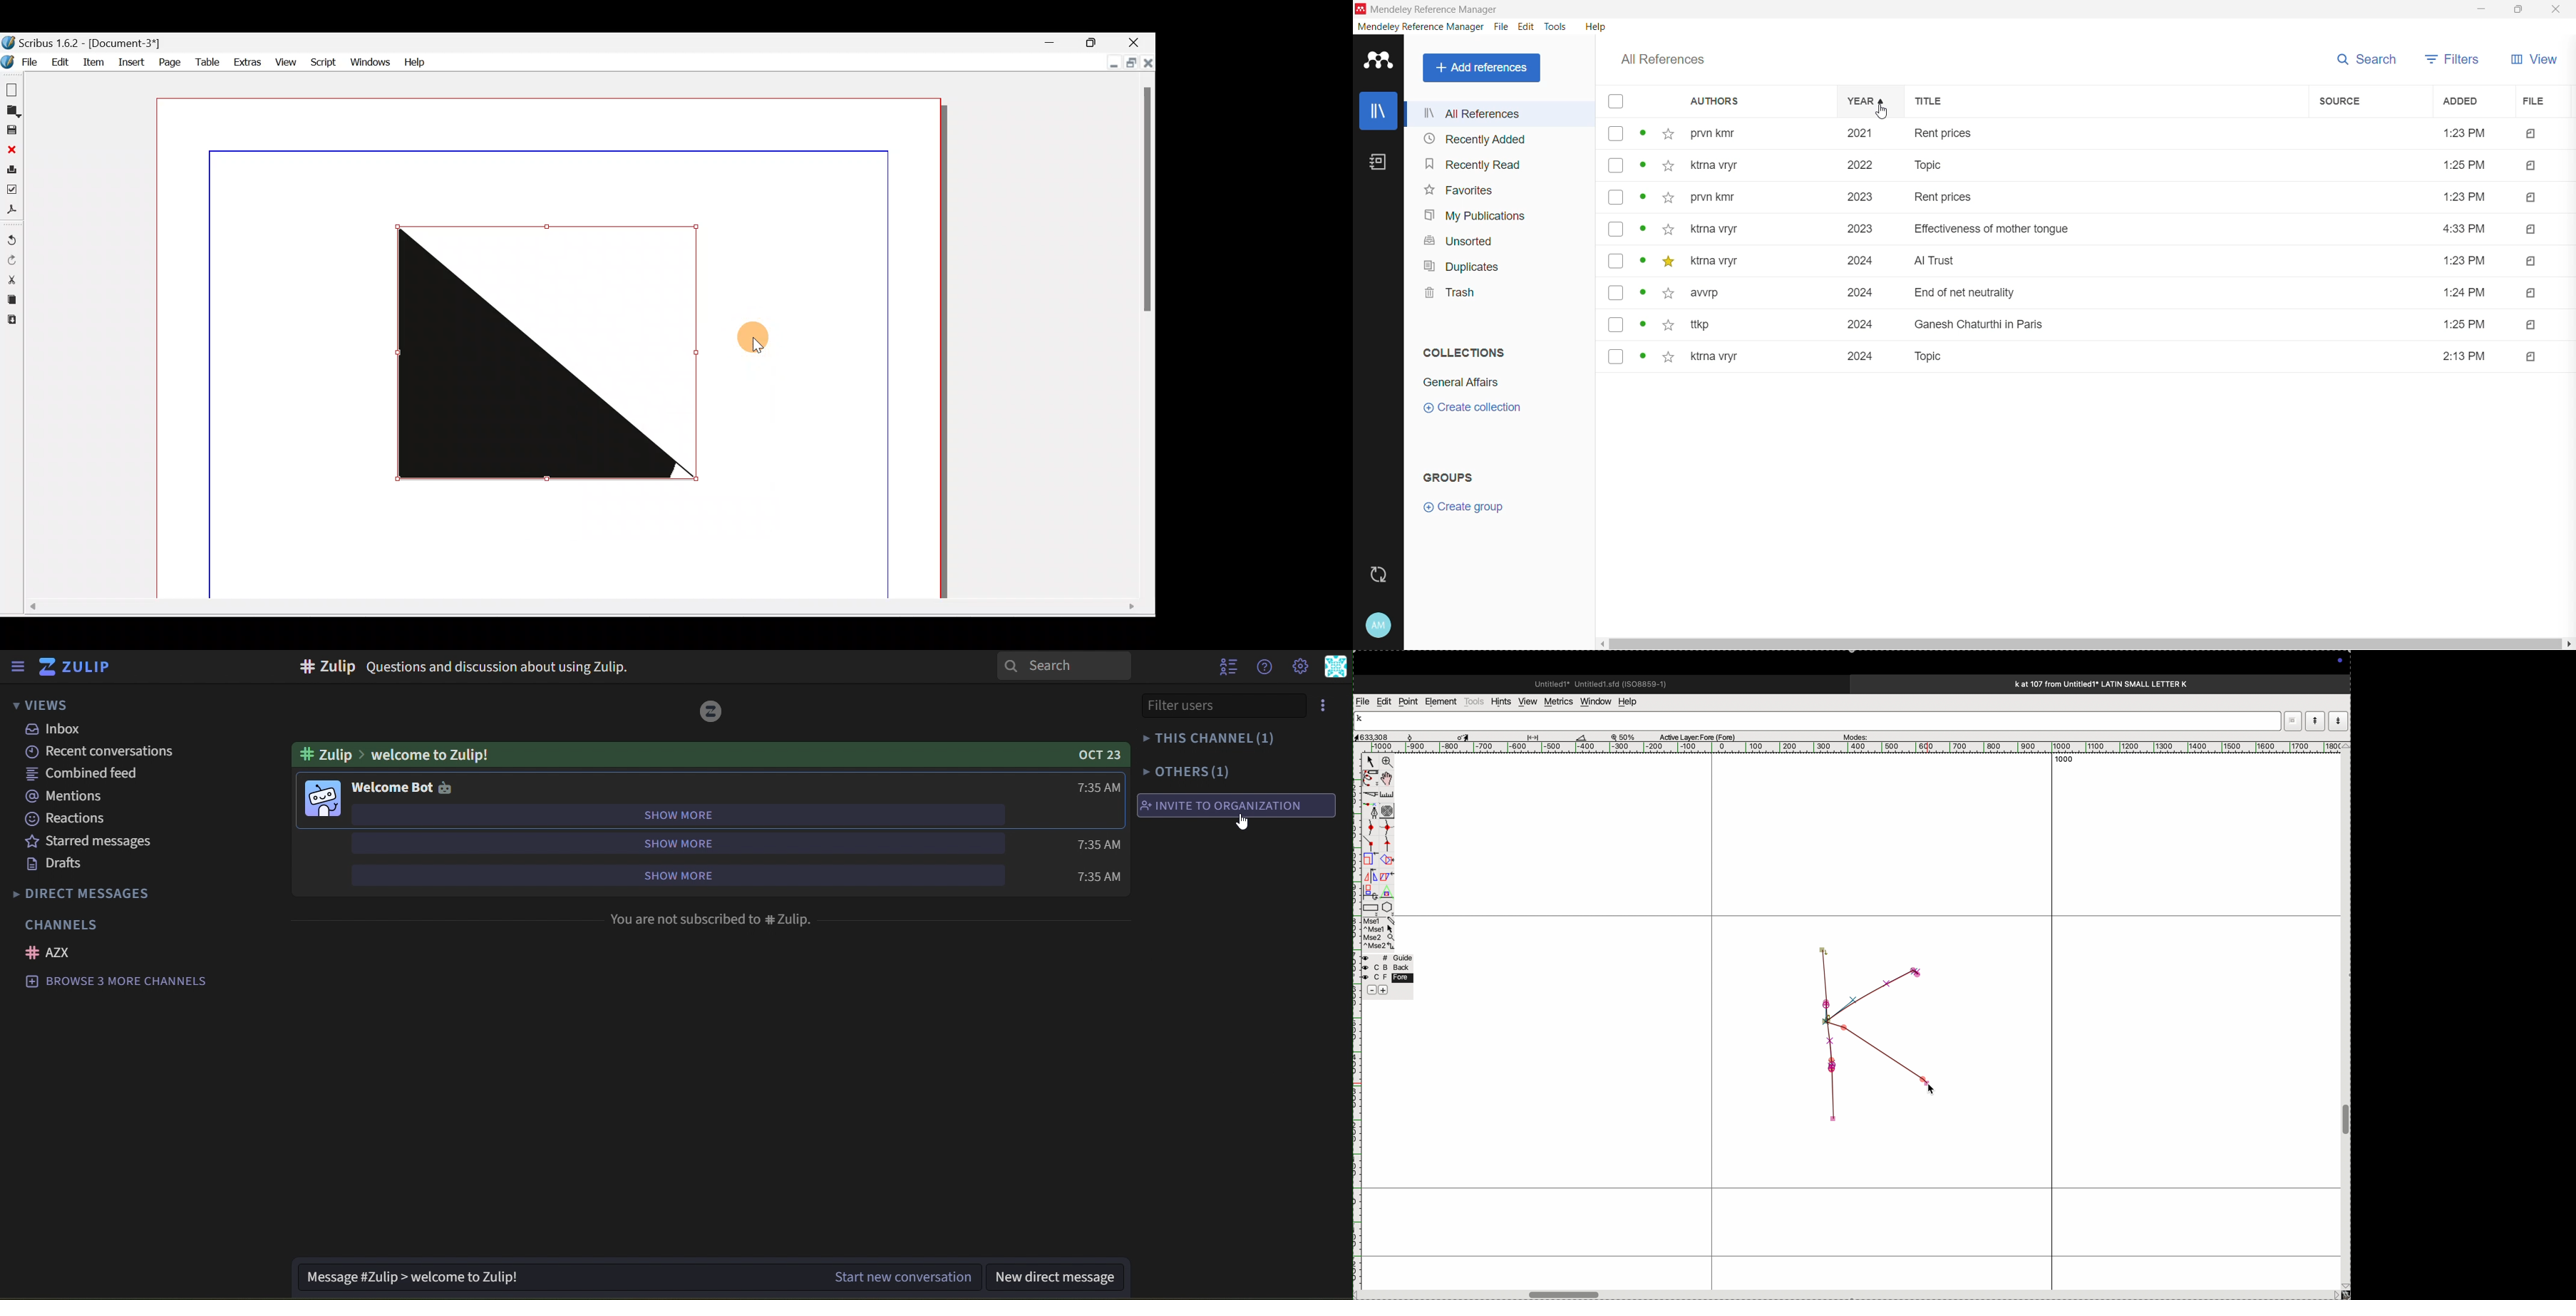  What do you see at coordinates (1642, 292) in the screenshot?
I see `unread` at bounding box center [1642, 292].